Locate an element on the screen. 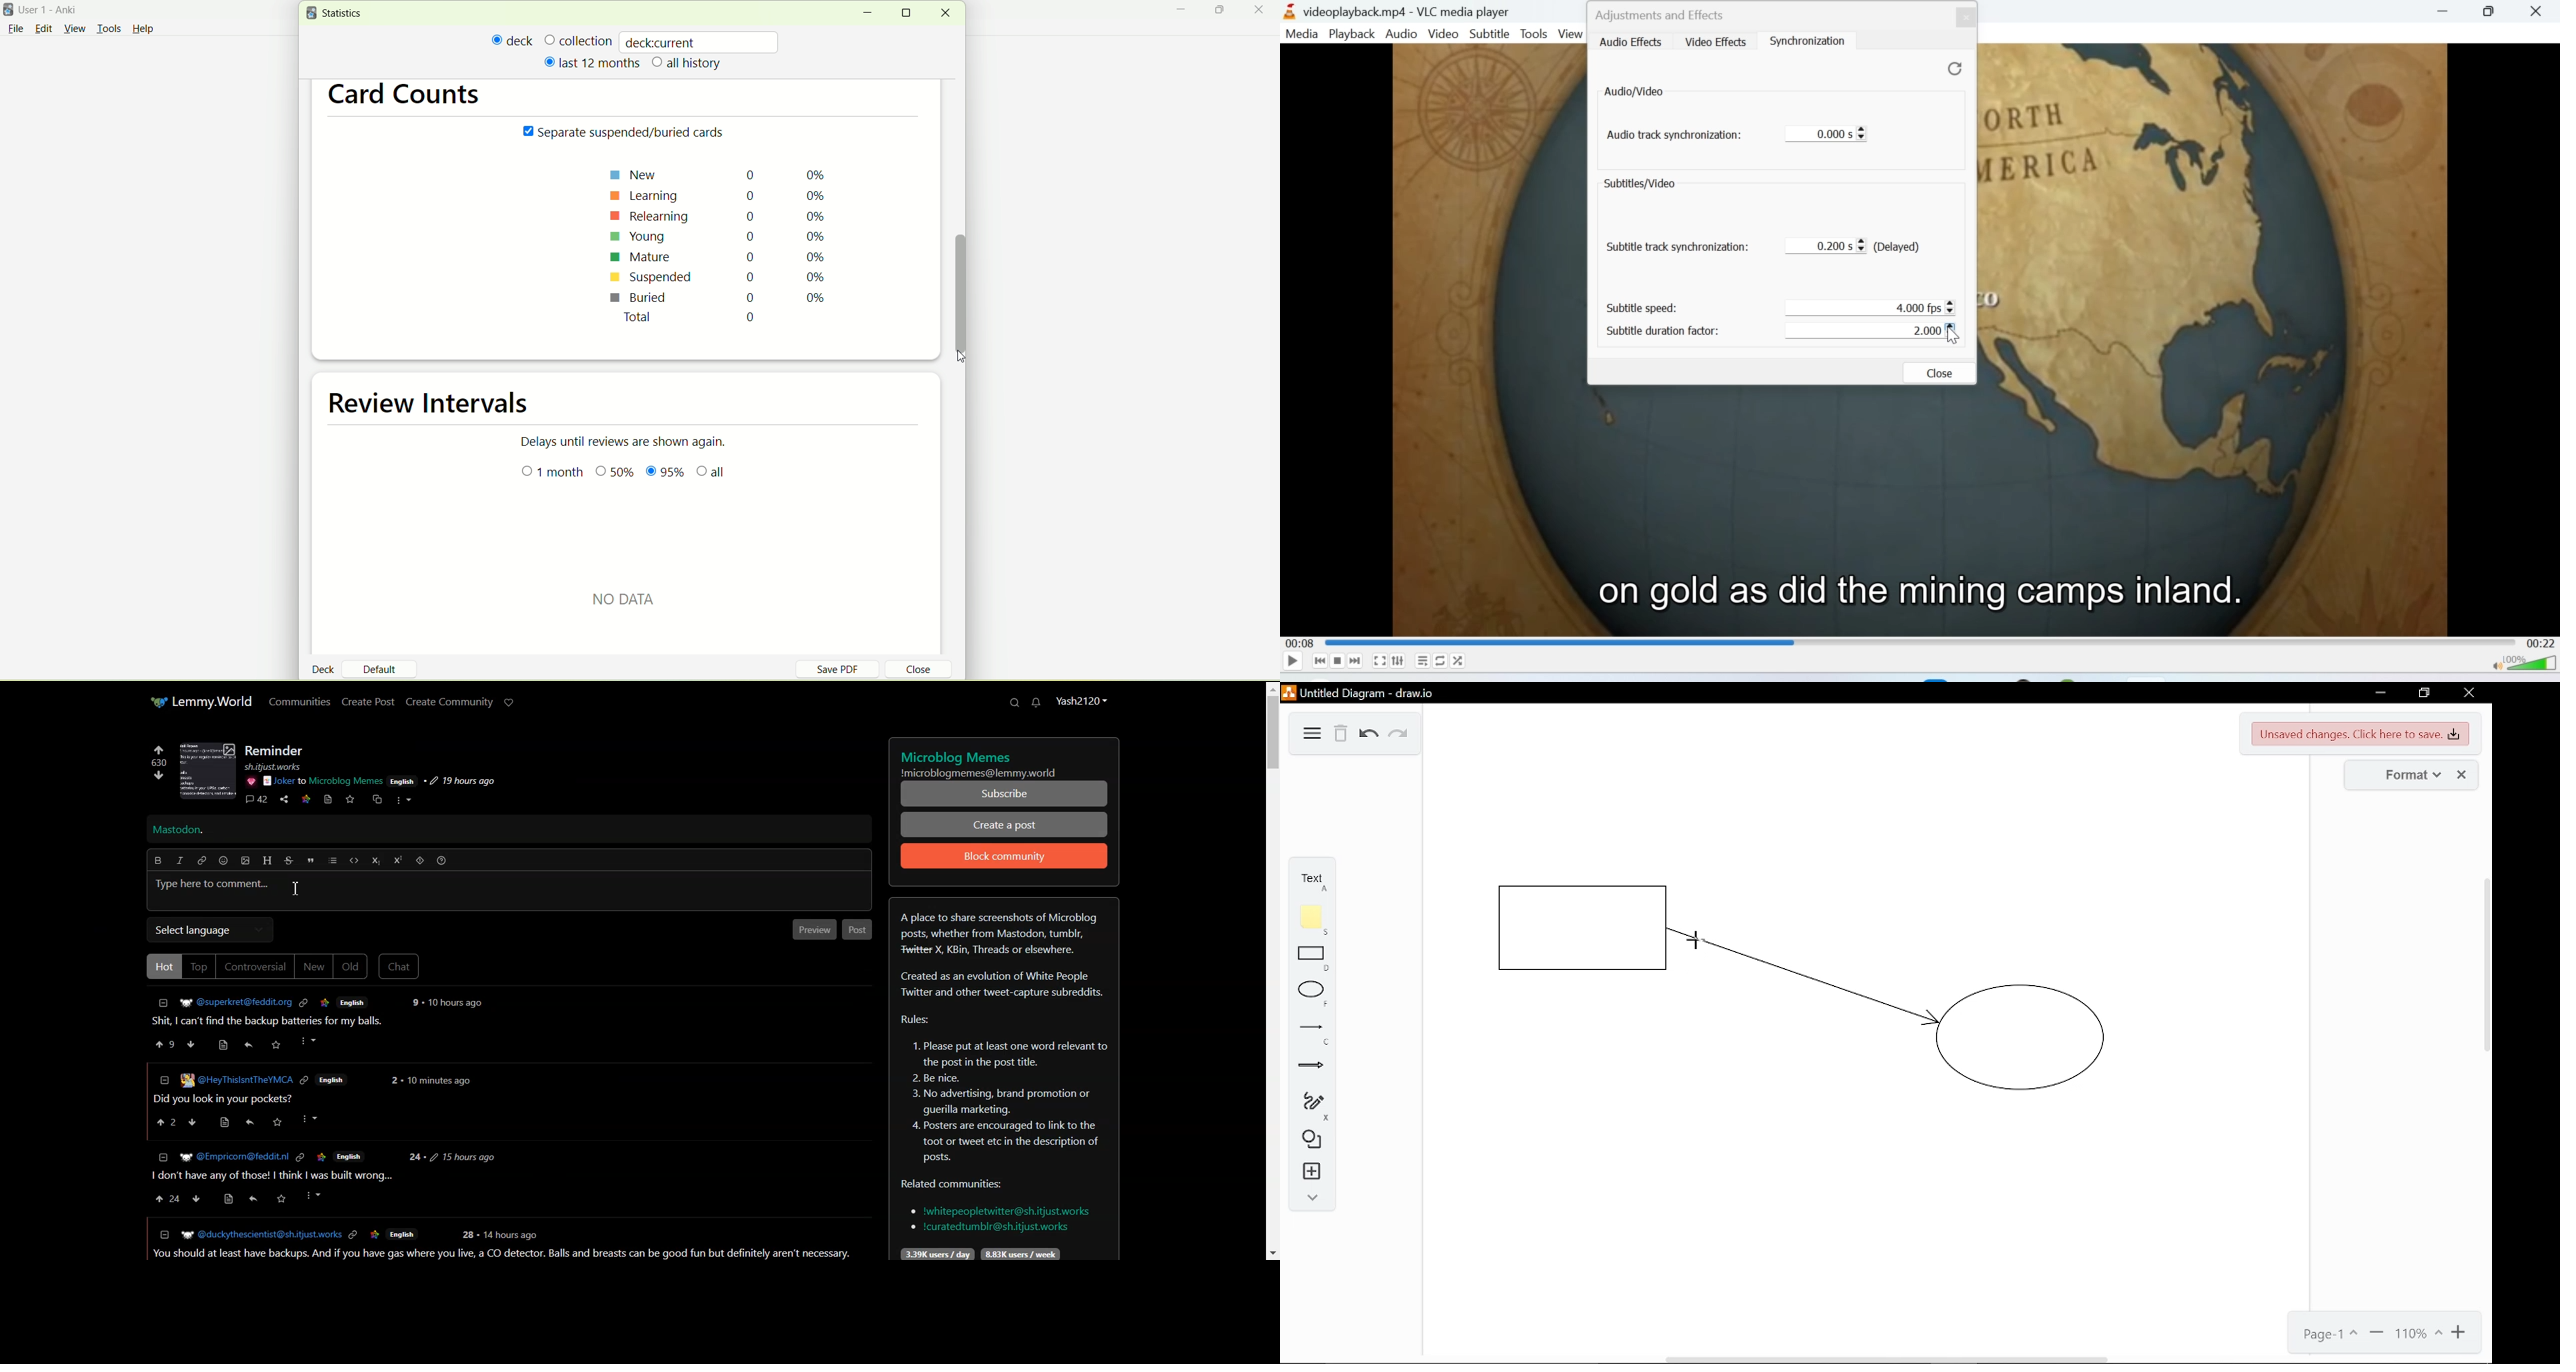 This screenshot has height=1372, width=2576.  is located at coordinates (250, 781).